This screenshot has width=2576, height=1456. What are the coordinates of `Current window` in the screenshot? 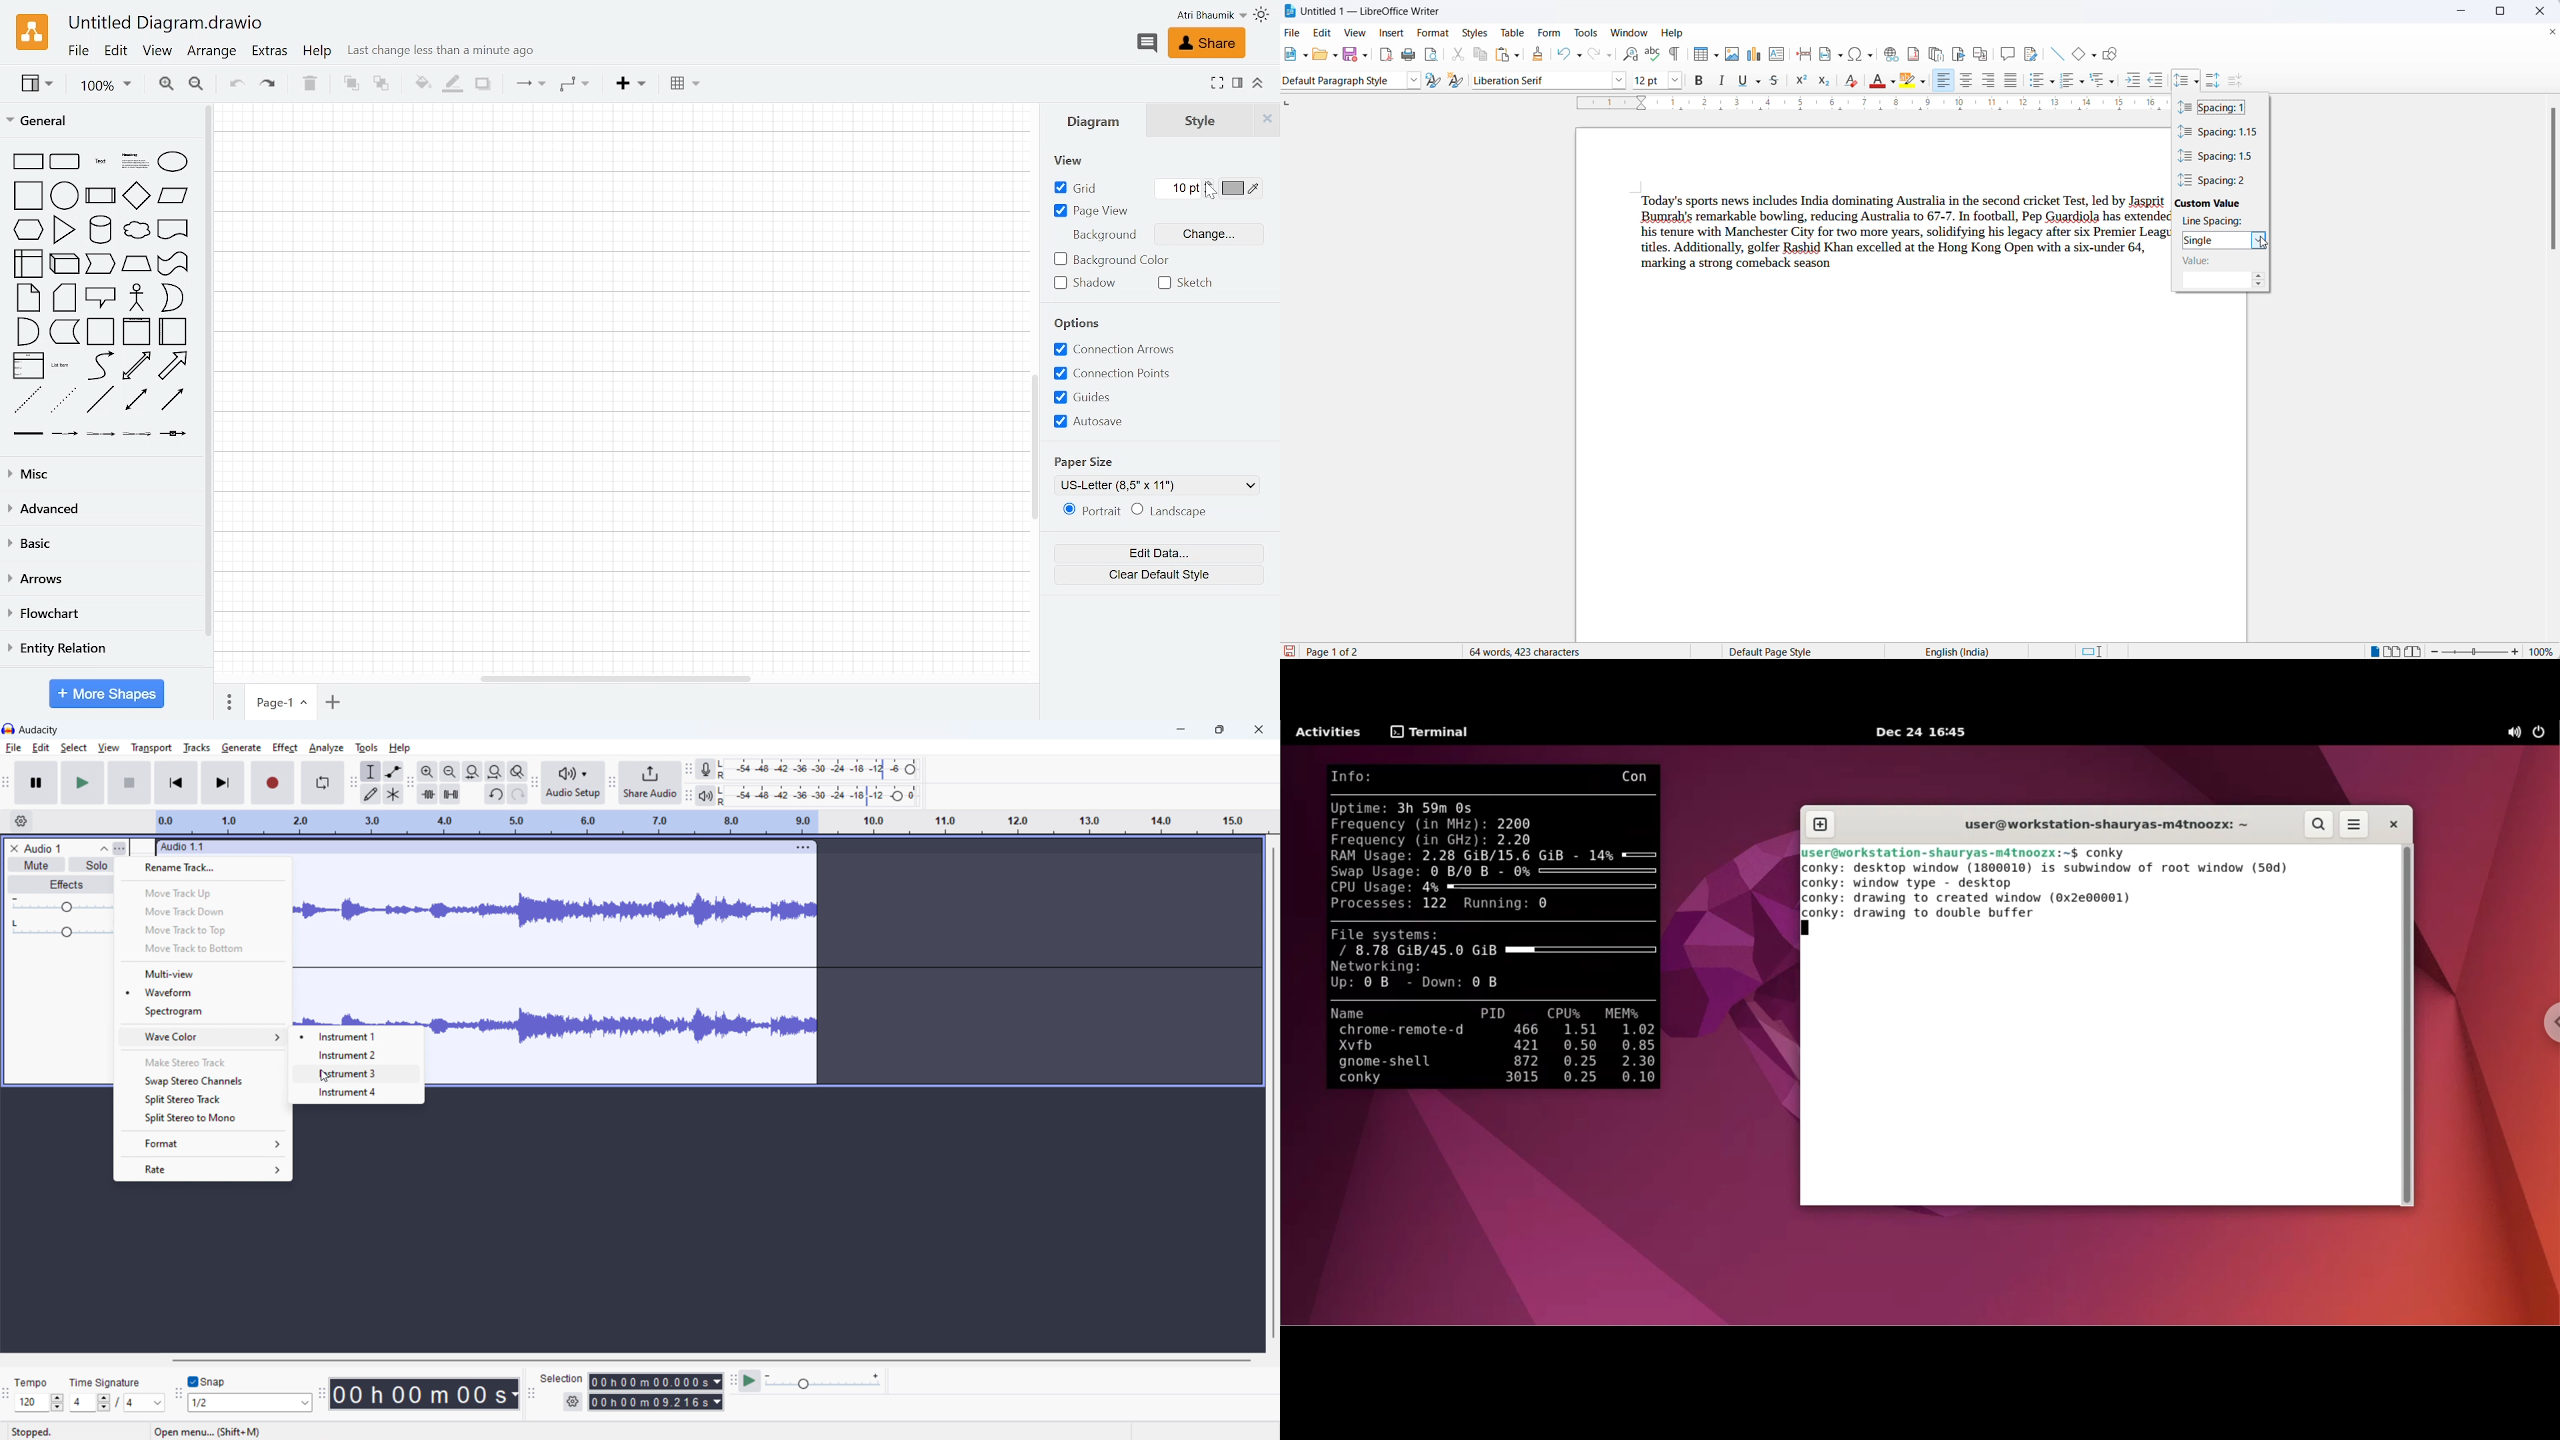 It's located at (170, 23).